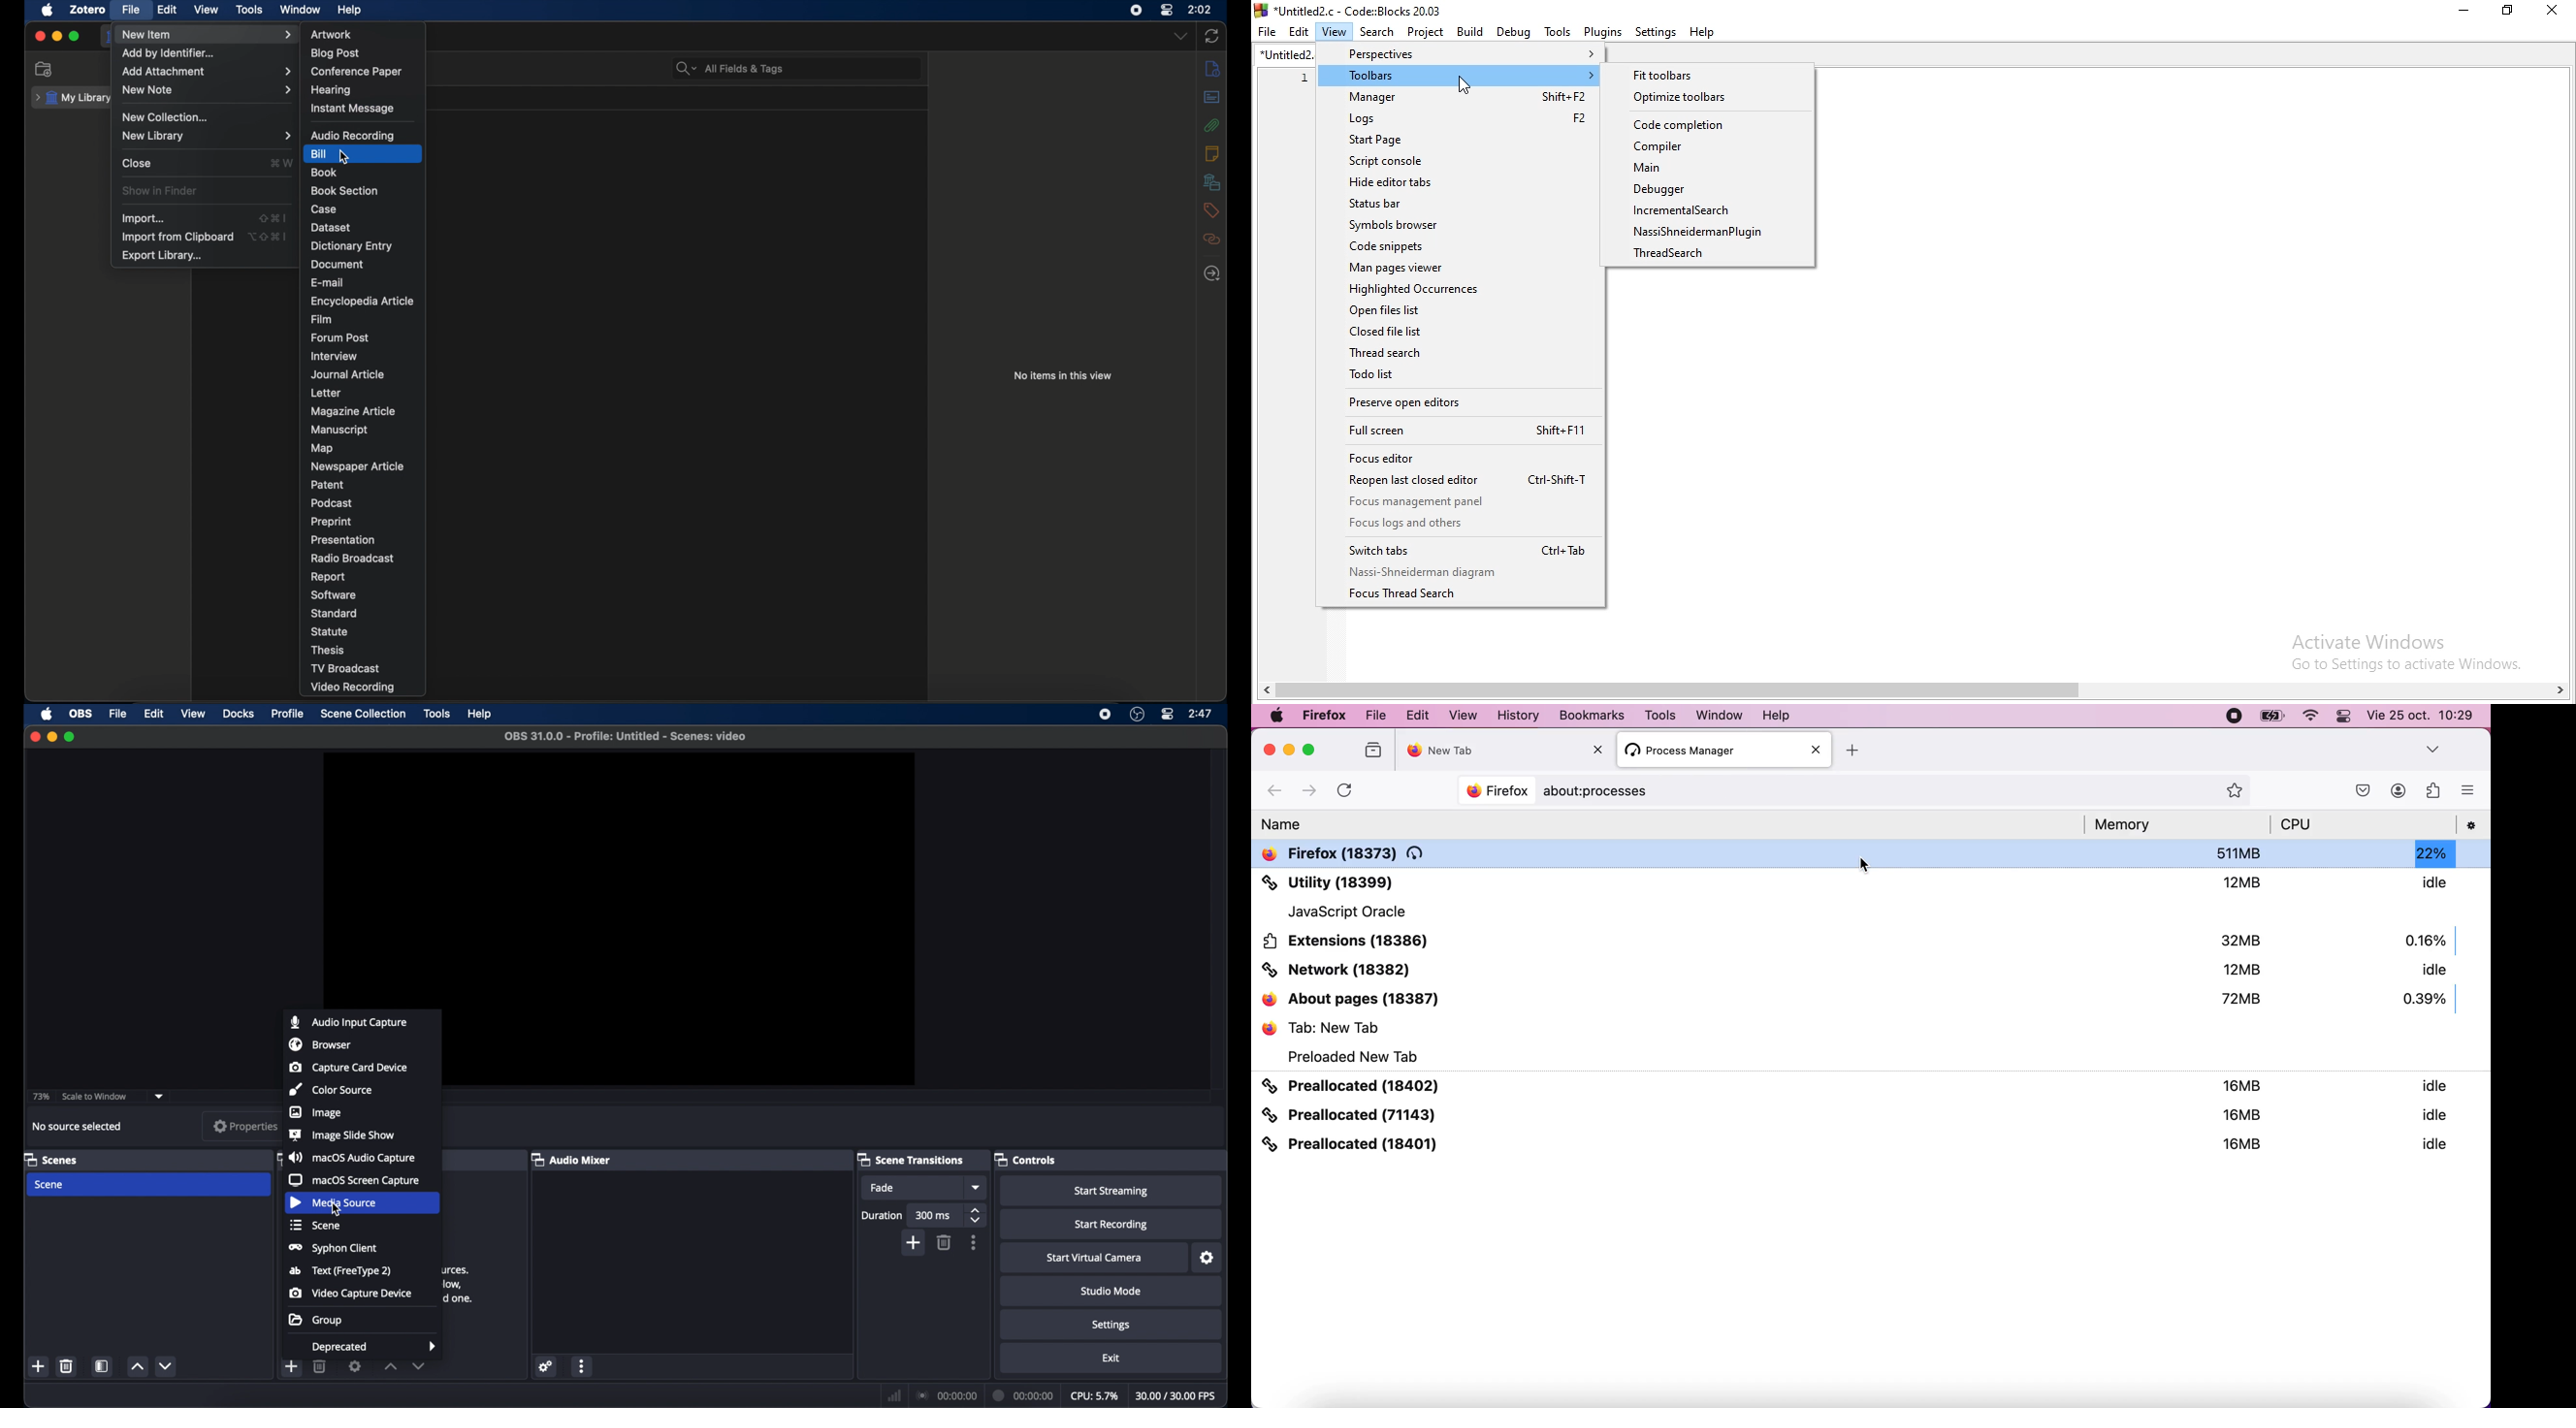  I want to click on more options, so click(583, 1366).